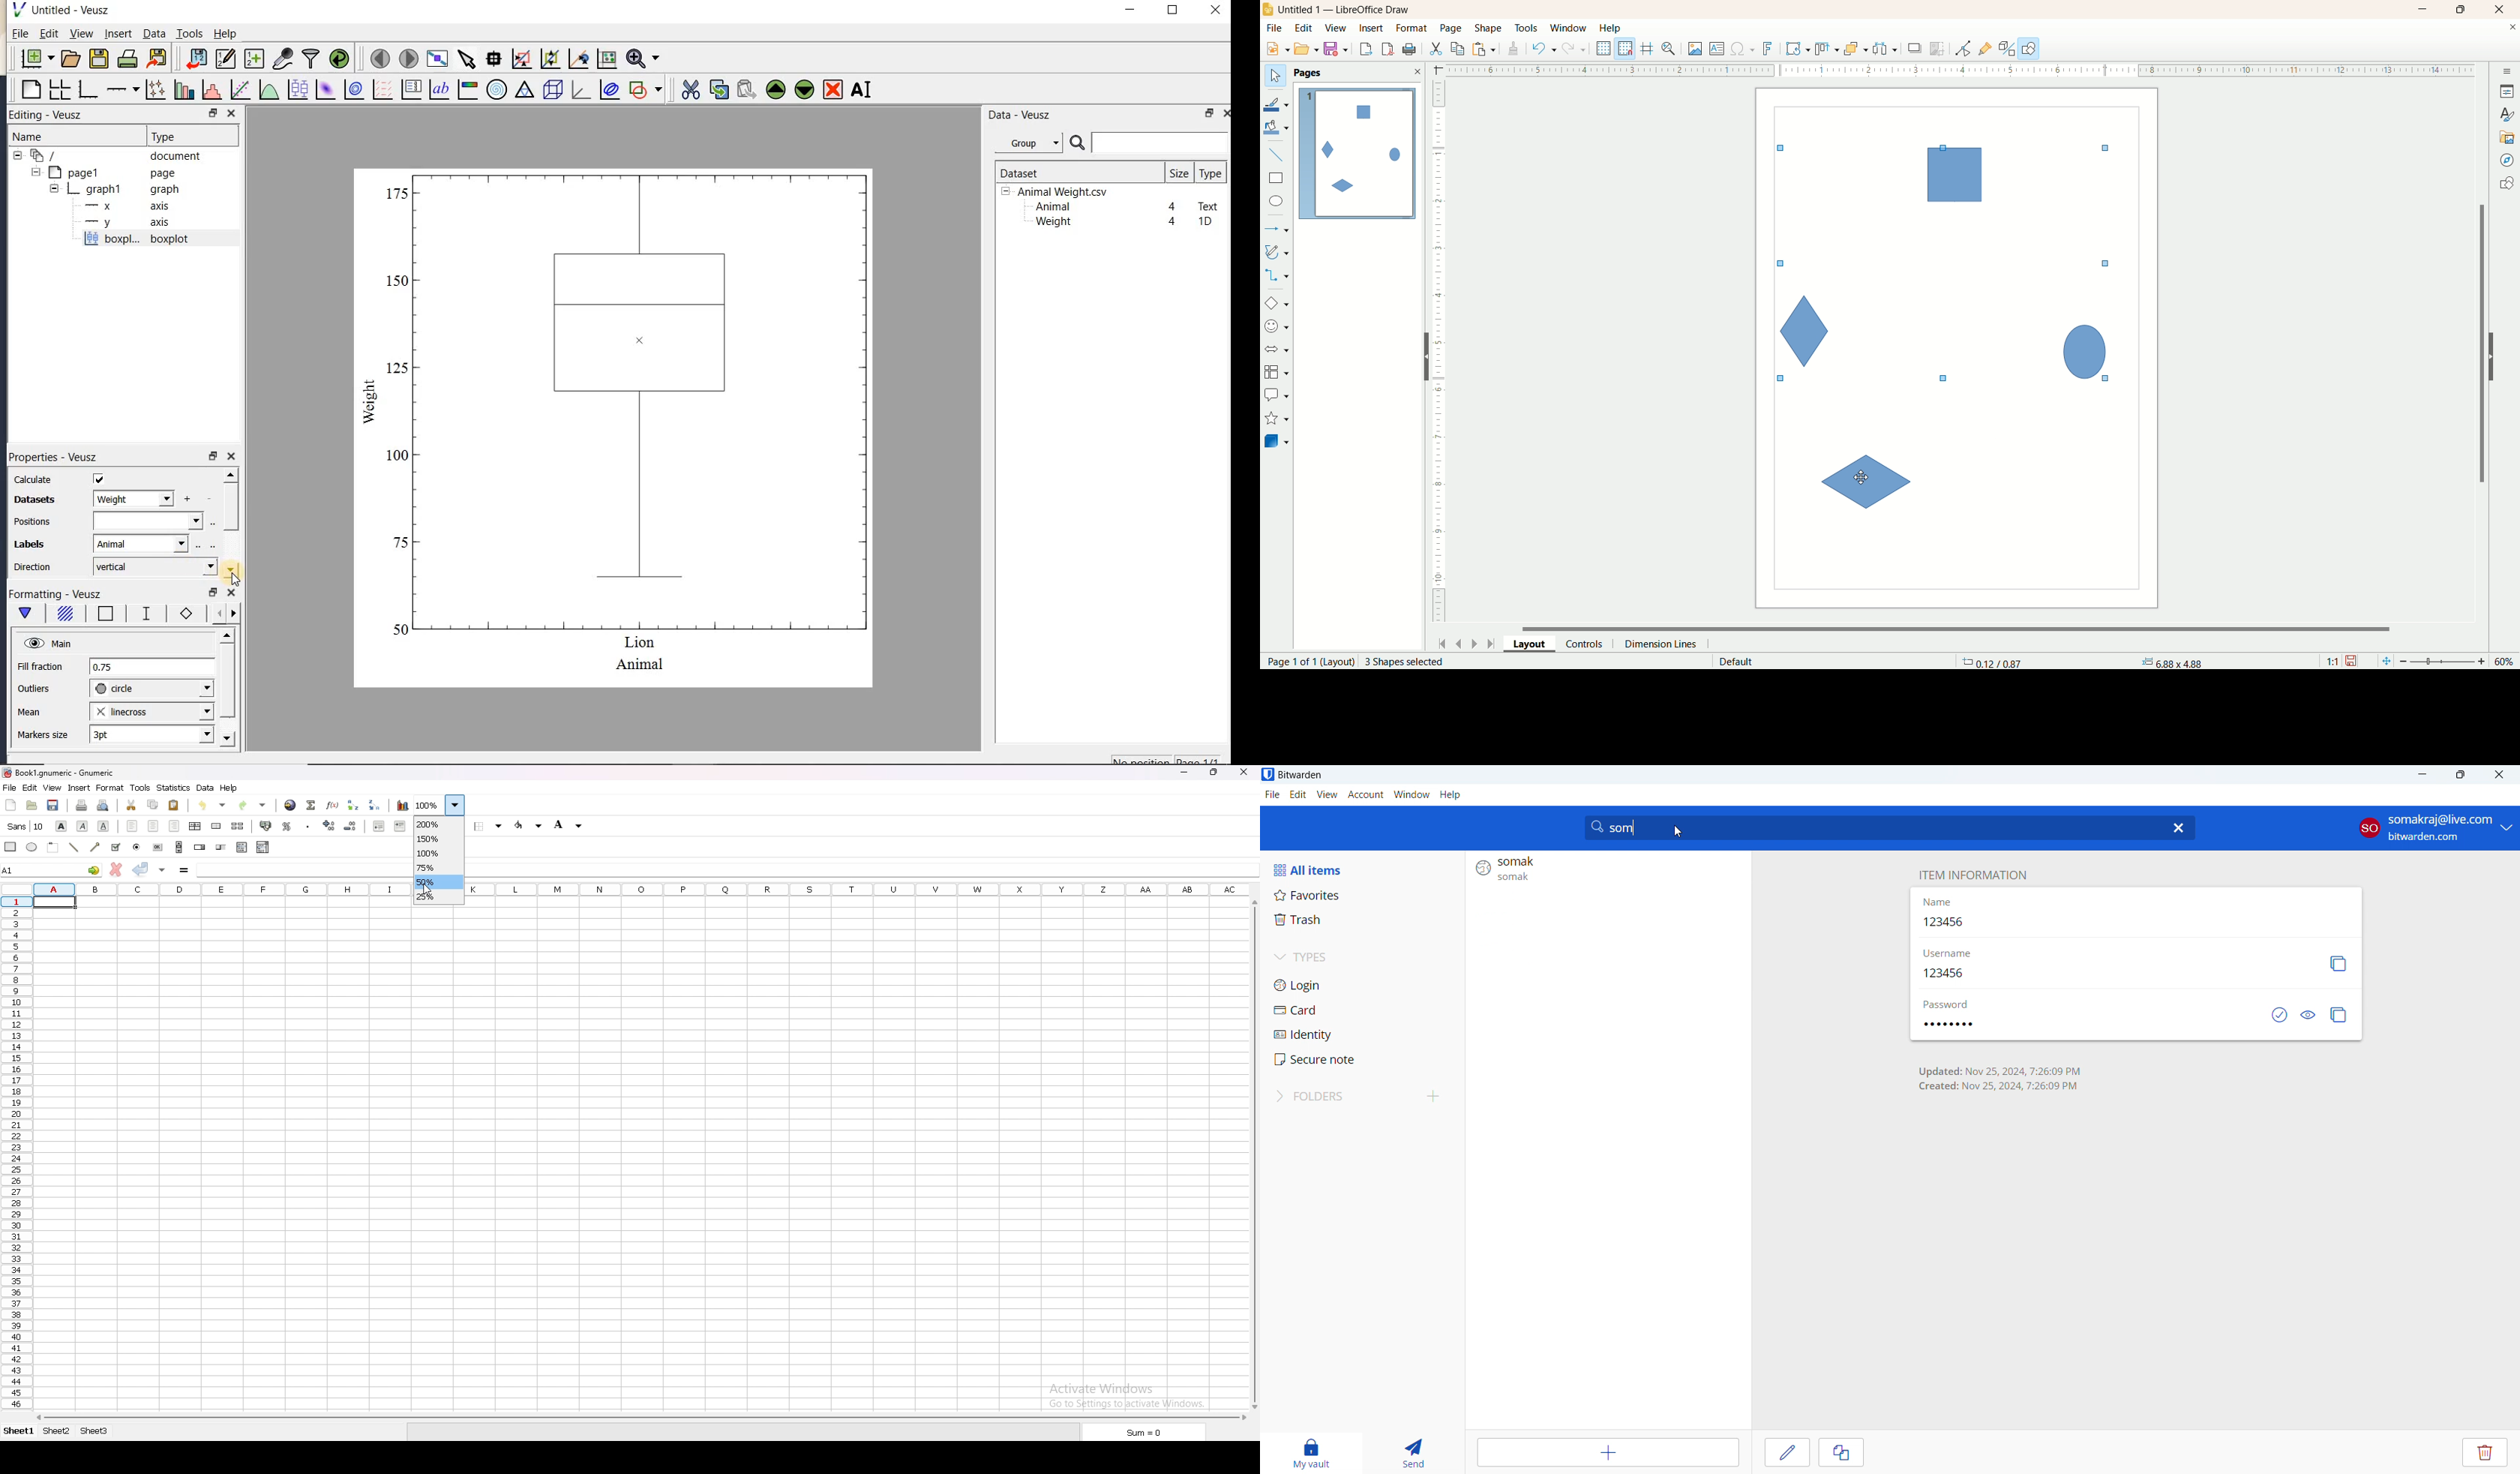 The height and width of the screenshot is (1484, 2520). Describe the element at coordinates (1950, 1002) in the screenshot. I see `password label` at that location.